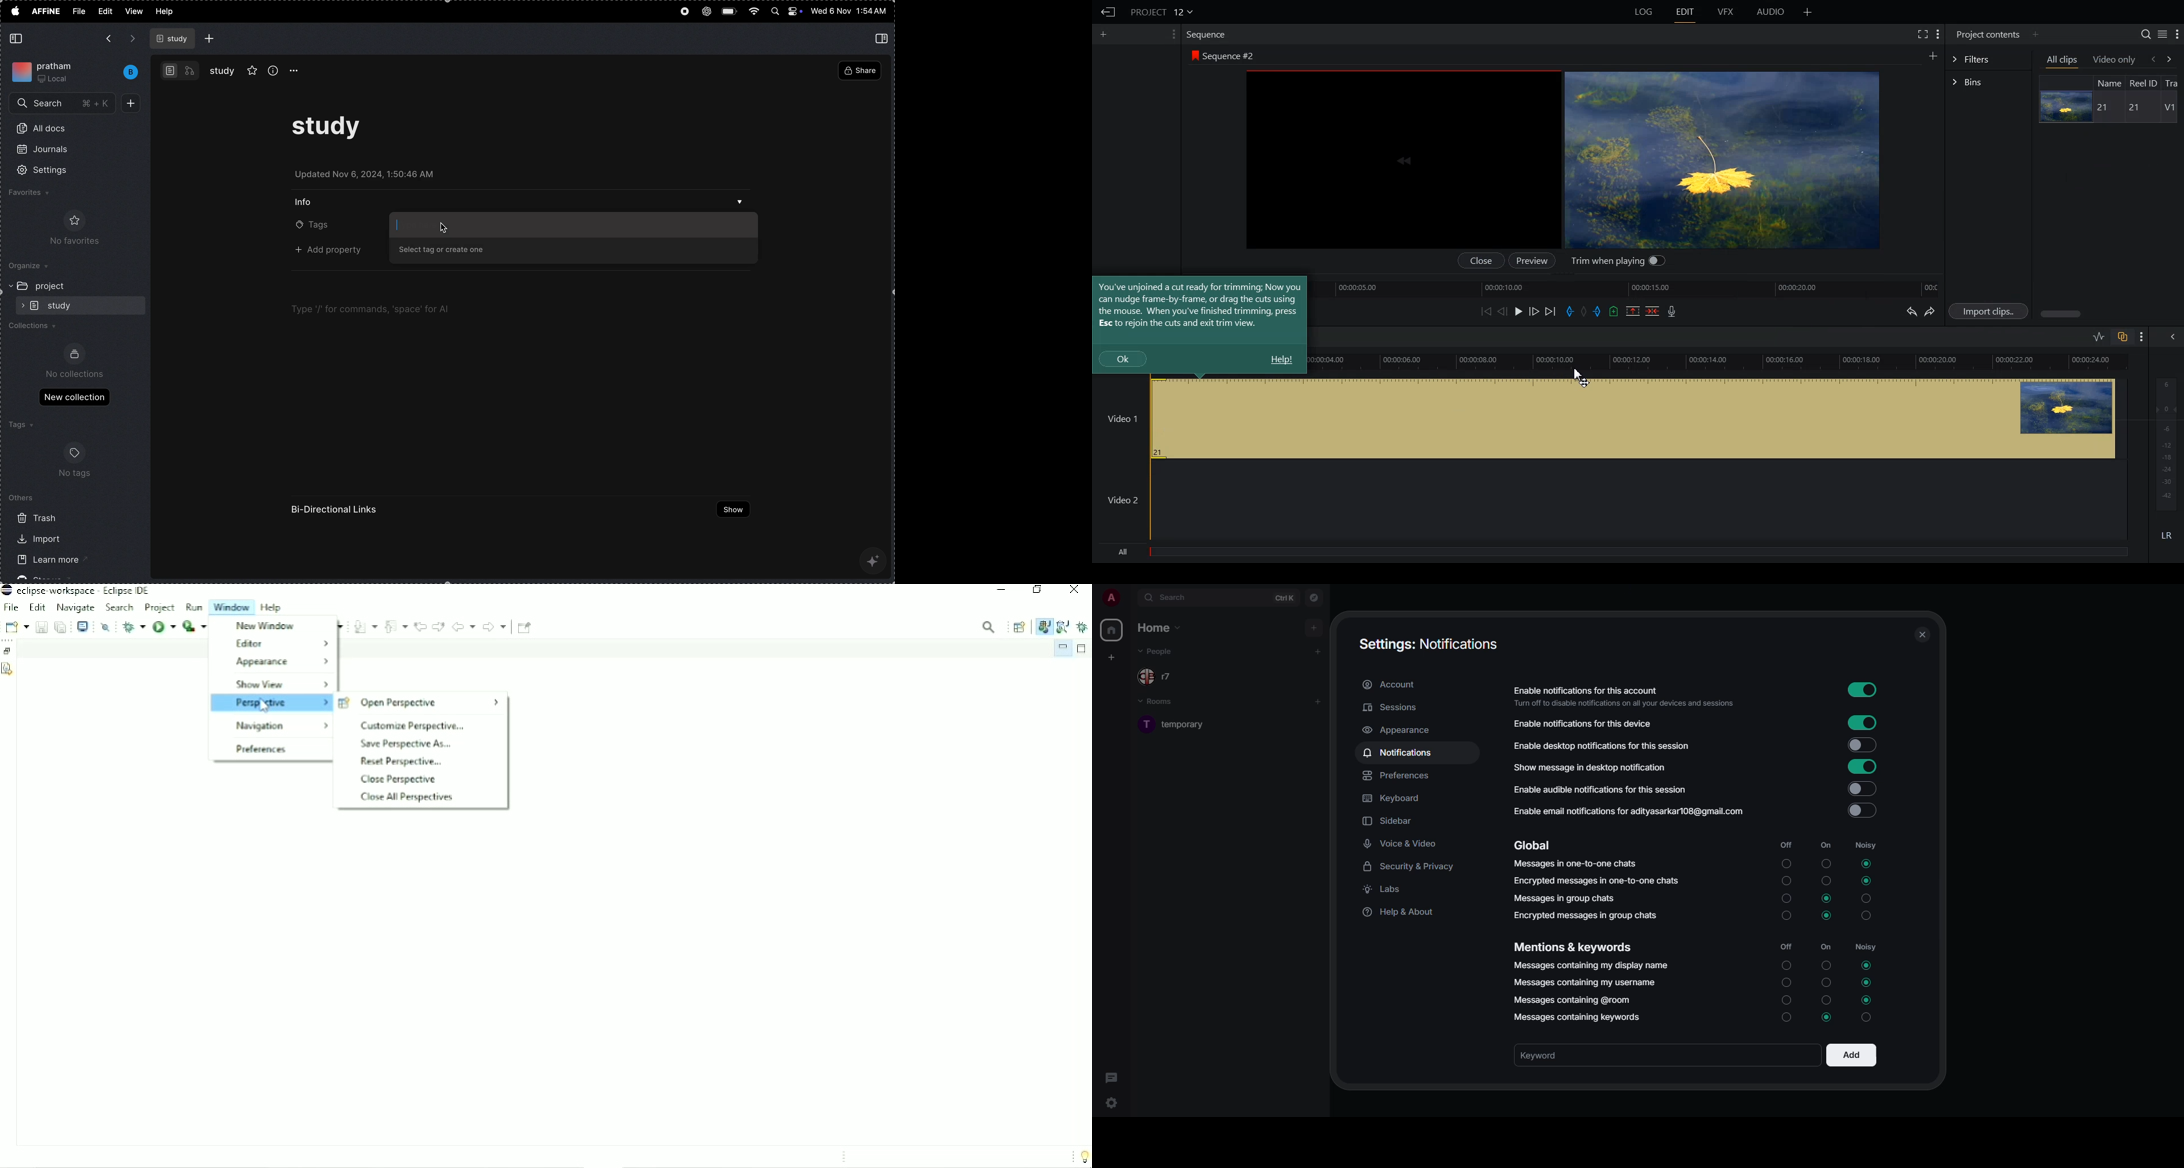  What do you see at coordinates (1588, 723) in the screenshot?
I see `enable notifications for this device` at bounding box center [1588, 723].